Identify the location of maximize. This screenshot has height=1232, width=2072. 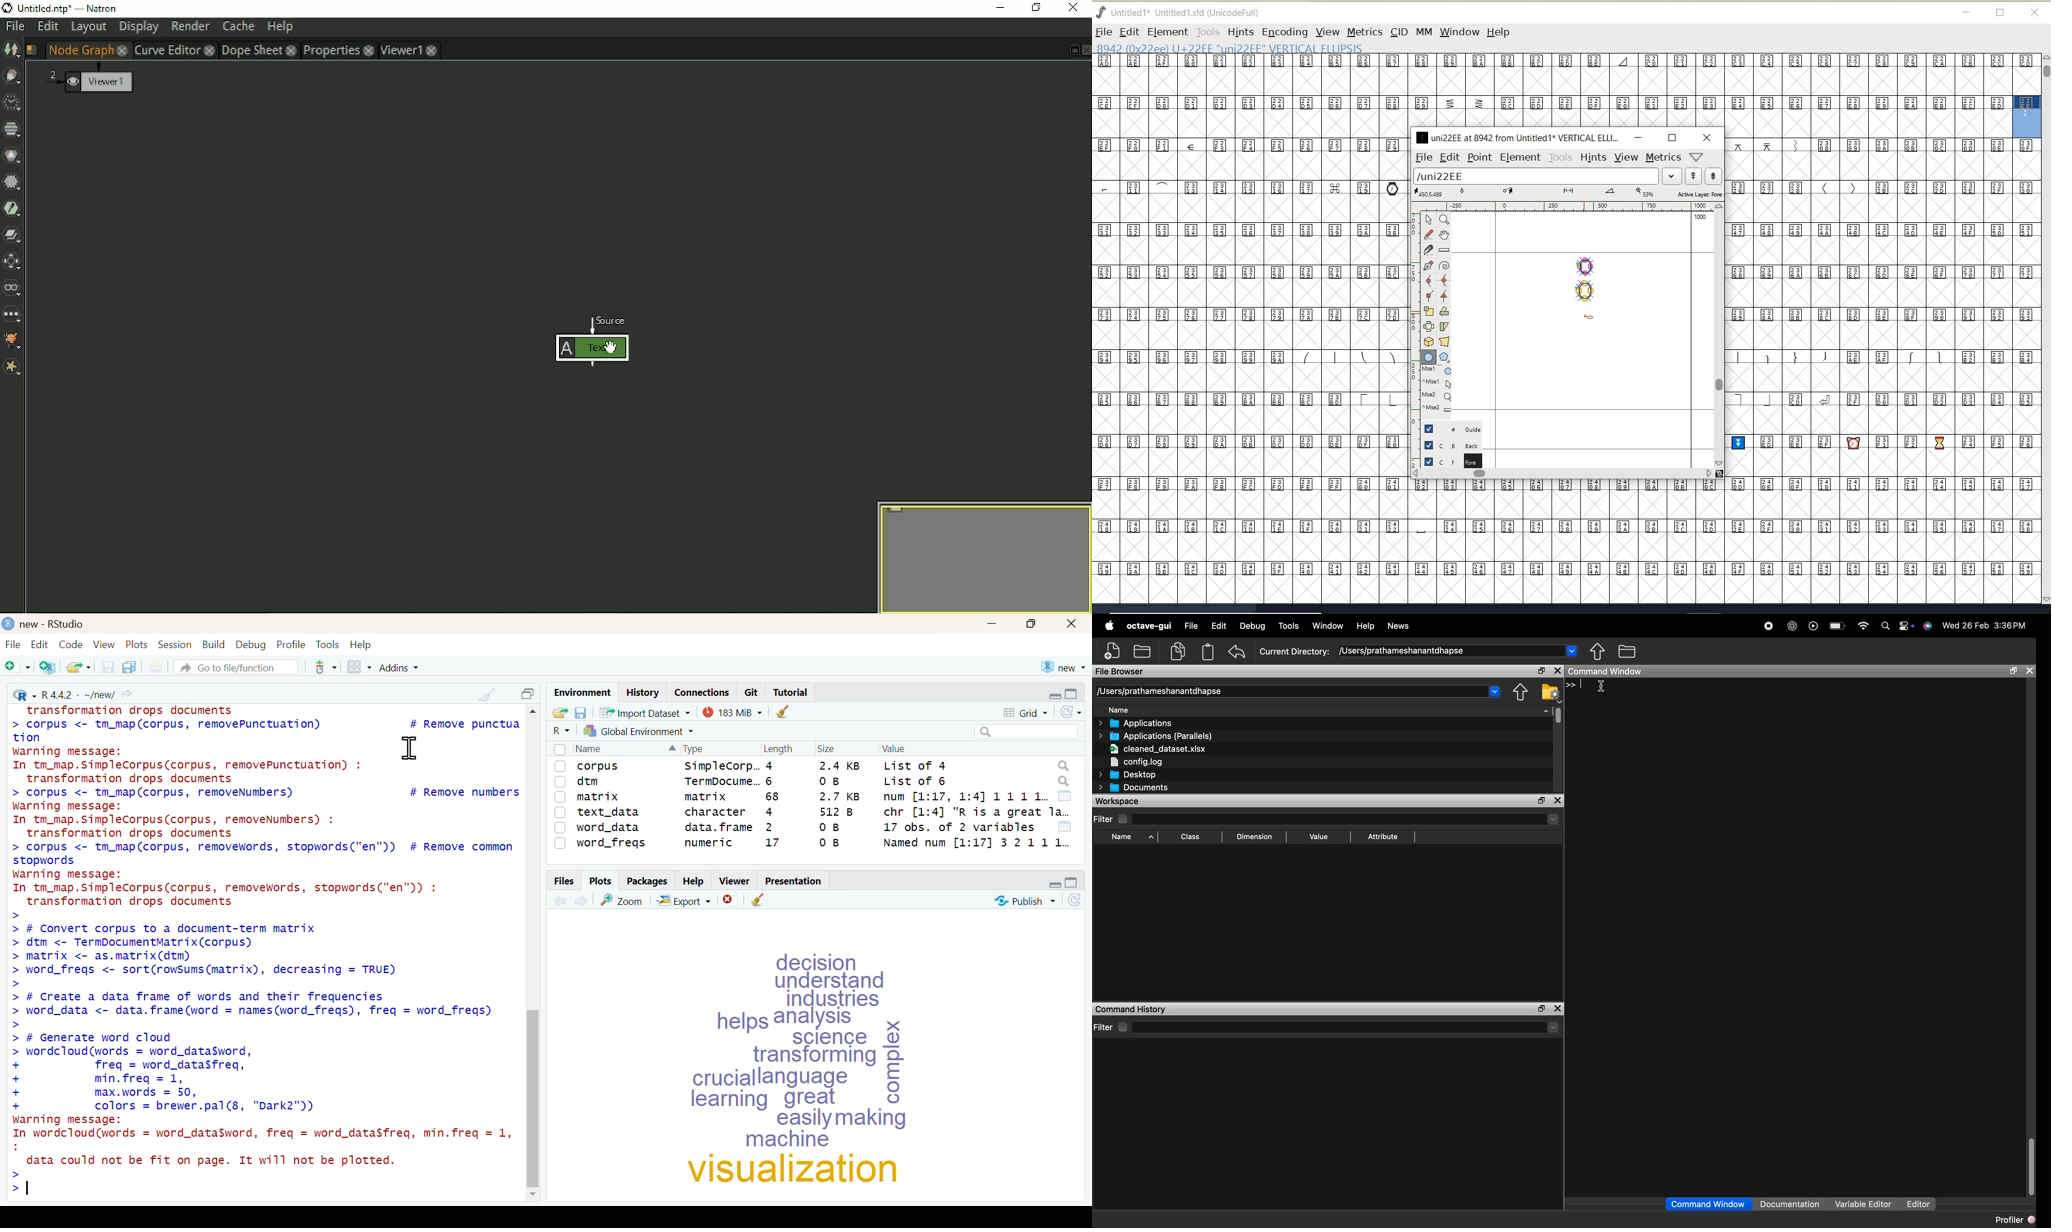
(530, 694).